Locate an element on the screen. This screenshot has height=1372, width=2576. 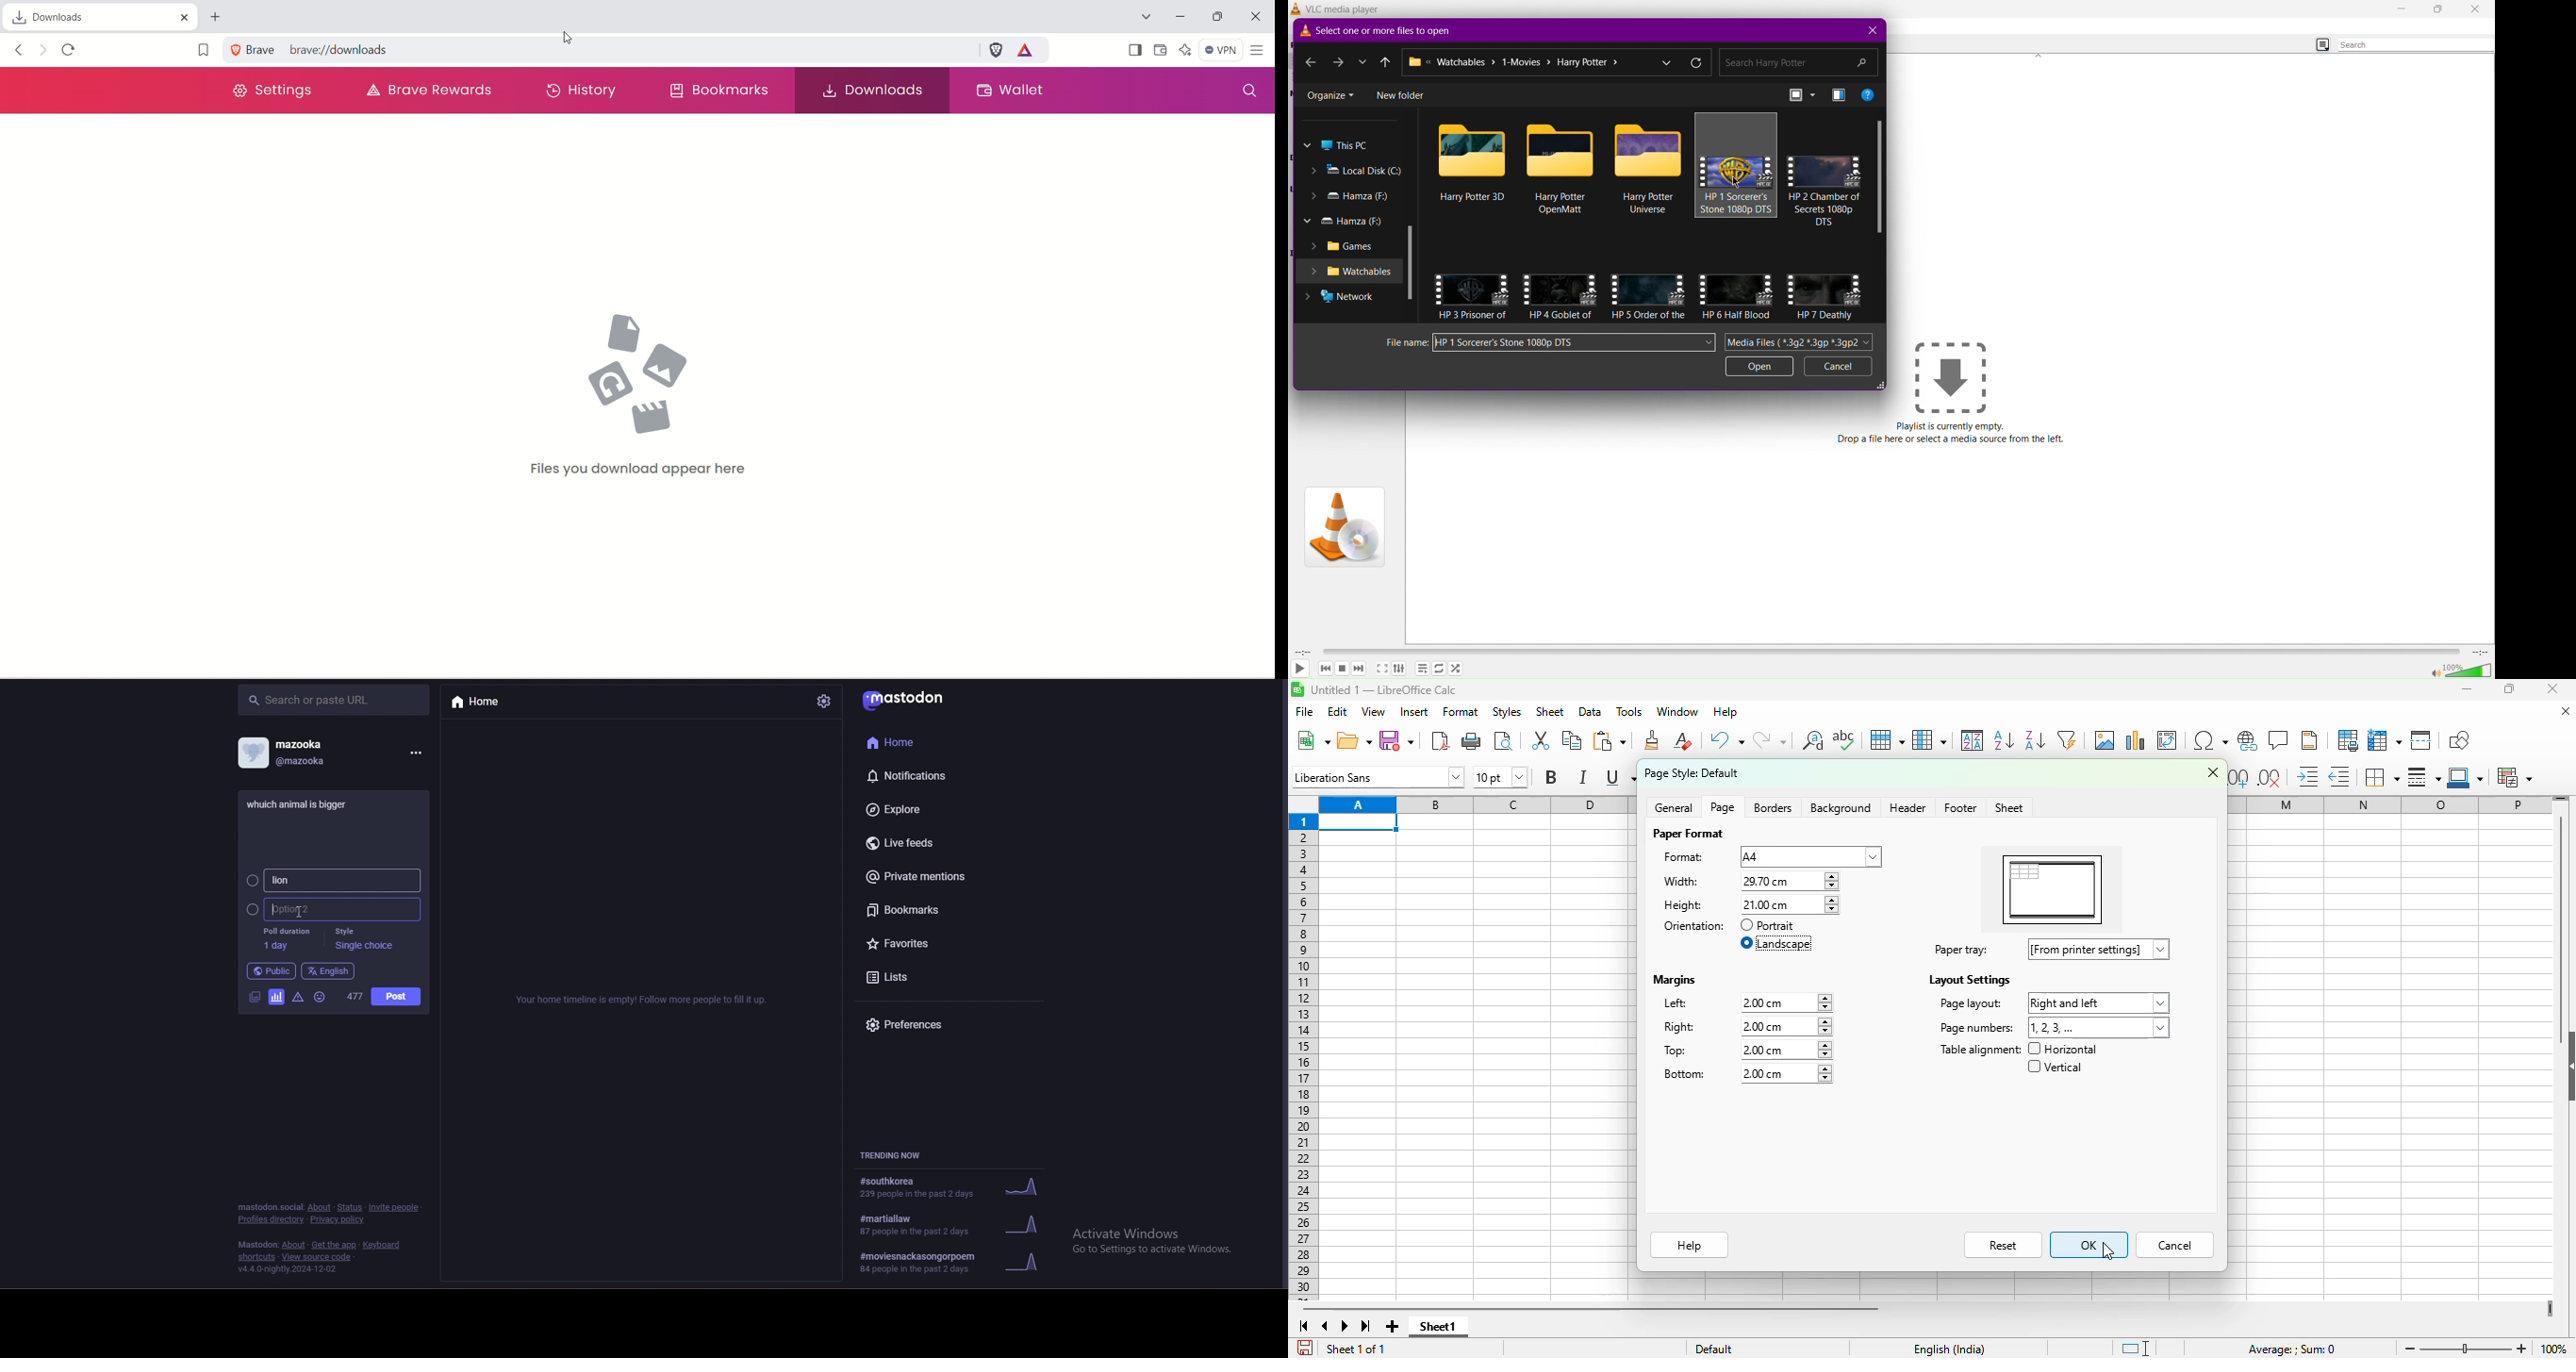
2.00 cm is located at coordinates (1785, 1050).